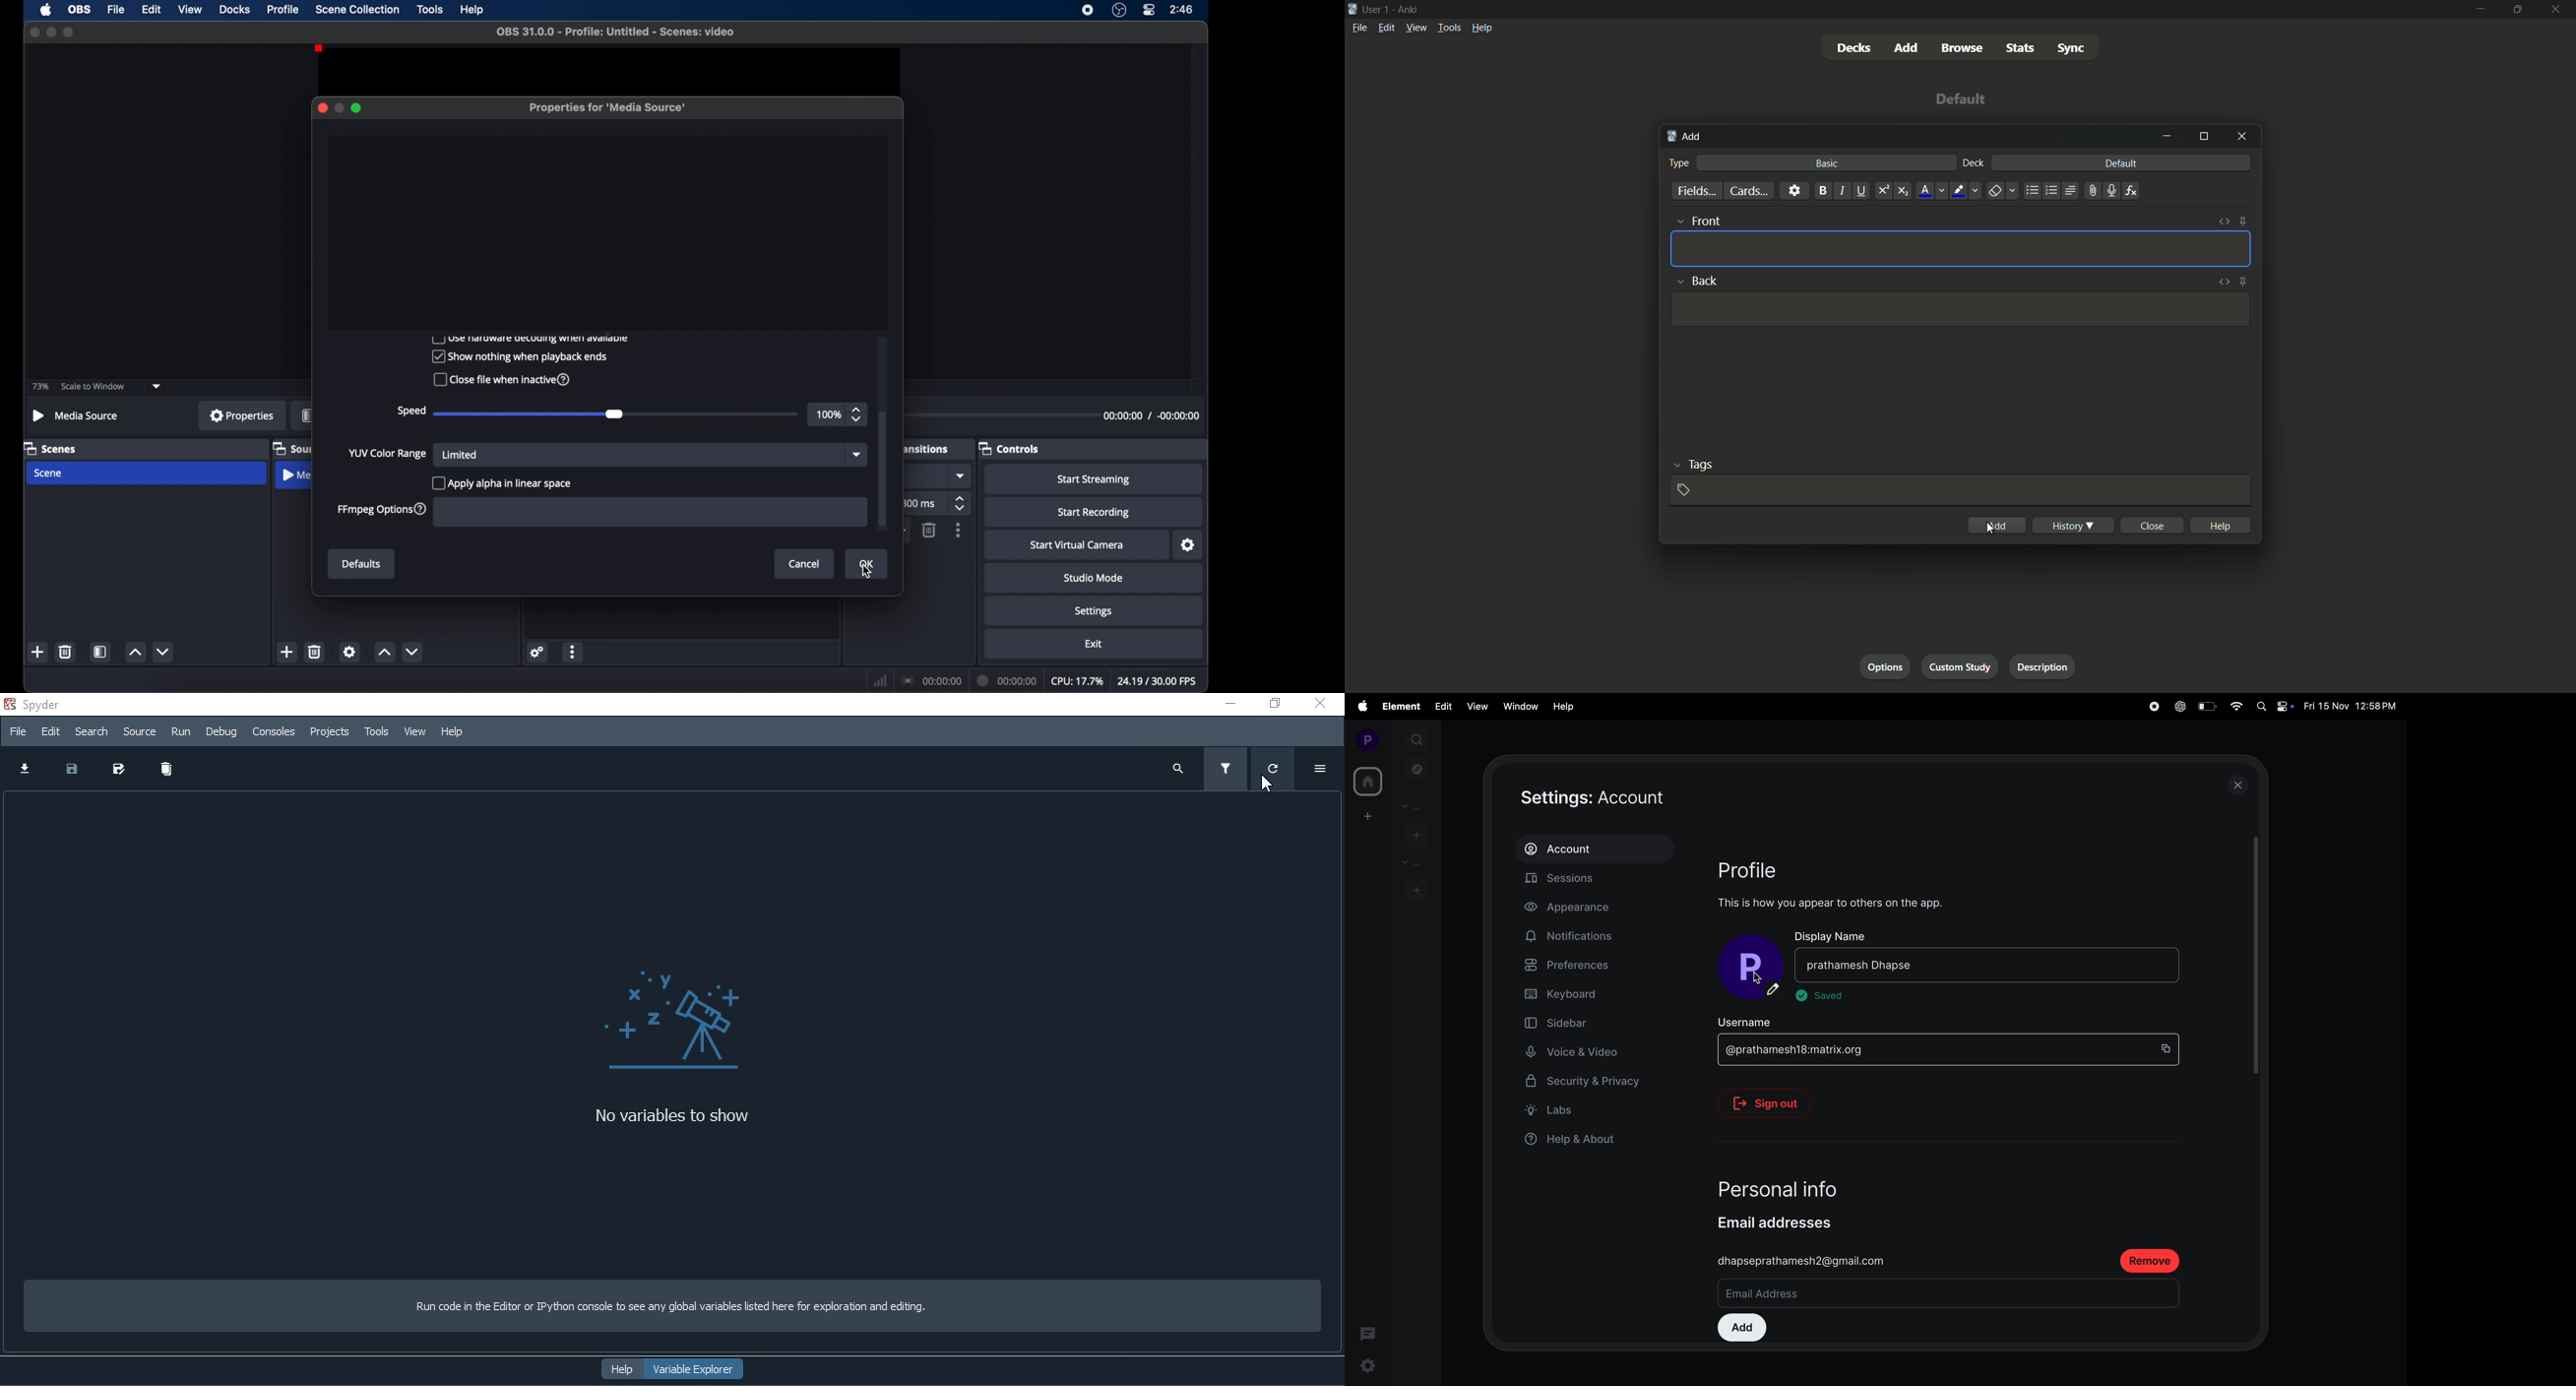 This screenshot has height=1400, width=2576. I want to click on edit, so click(151, 10).